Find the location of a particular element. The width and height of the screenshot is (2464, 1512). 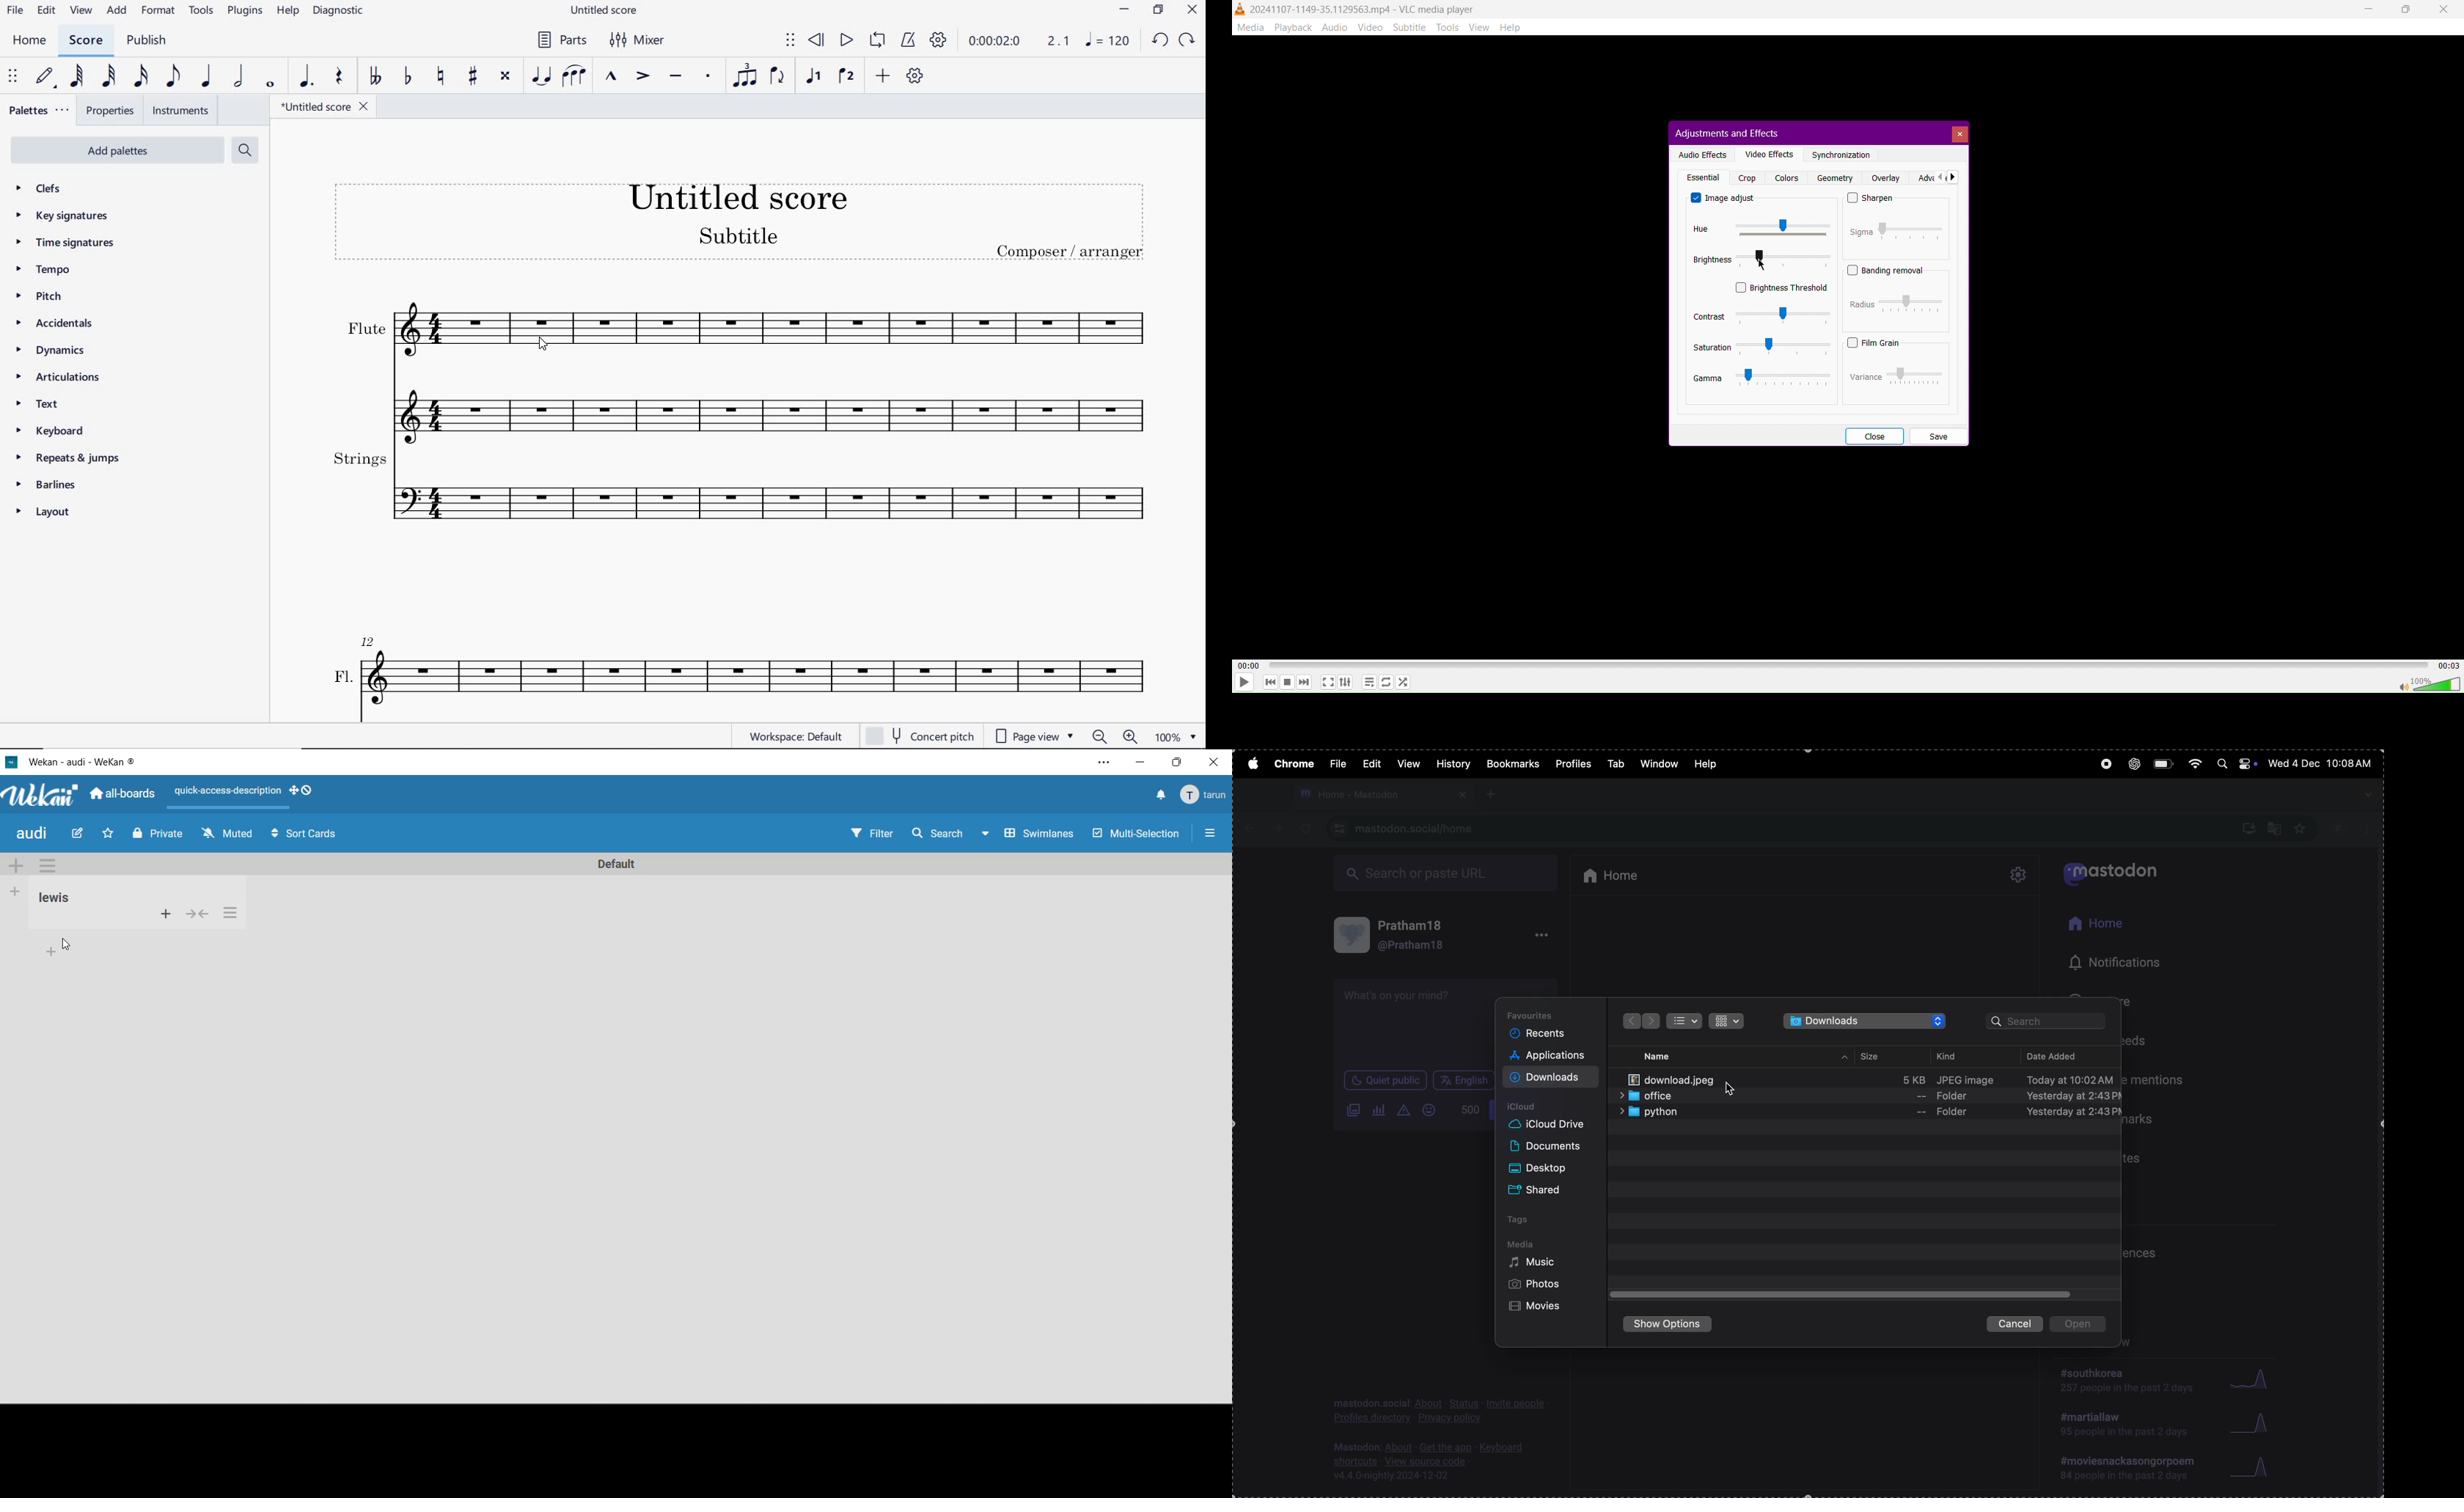

AUGMENTATION DOT is located at coordinates (307, 77).